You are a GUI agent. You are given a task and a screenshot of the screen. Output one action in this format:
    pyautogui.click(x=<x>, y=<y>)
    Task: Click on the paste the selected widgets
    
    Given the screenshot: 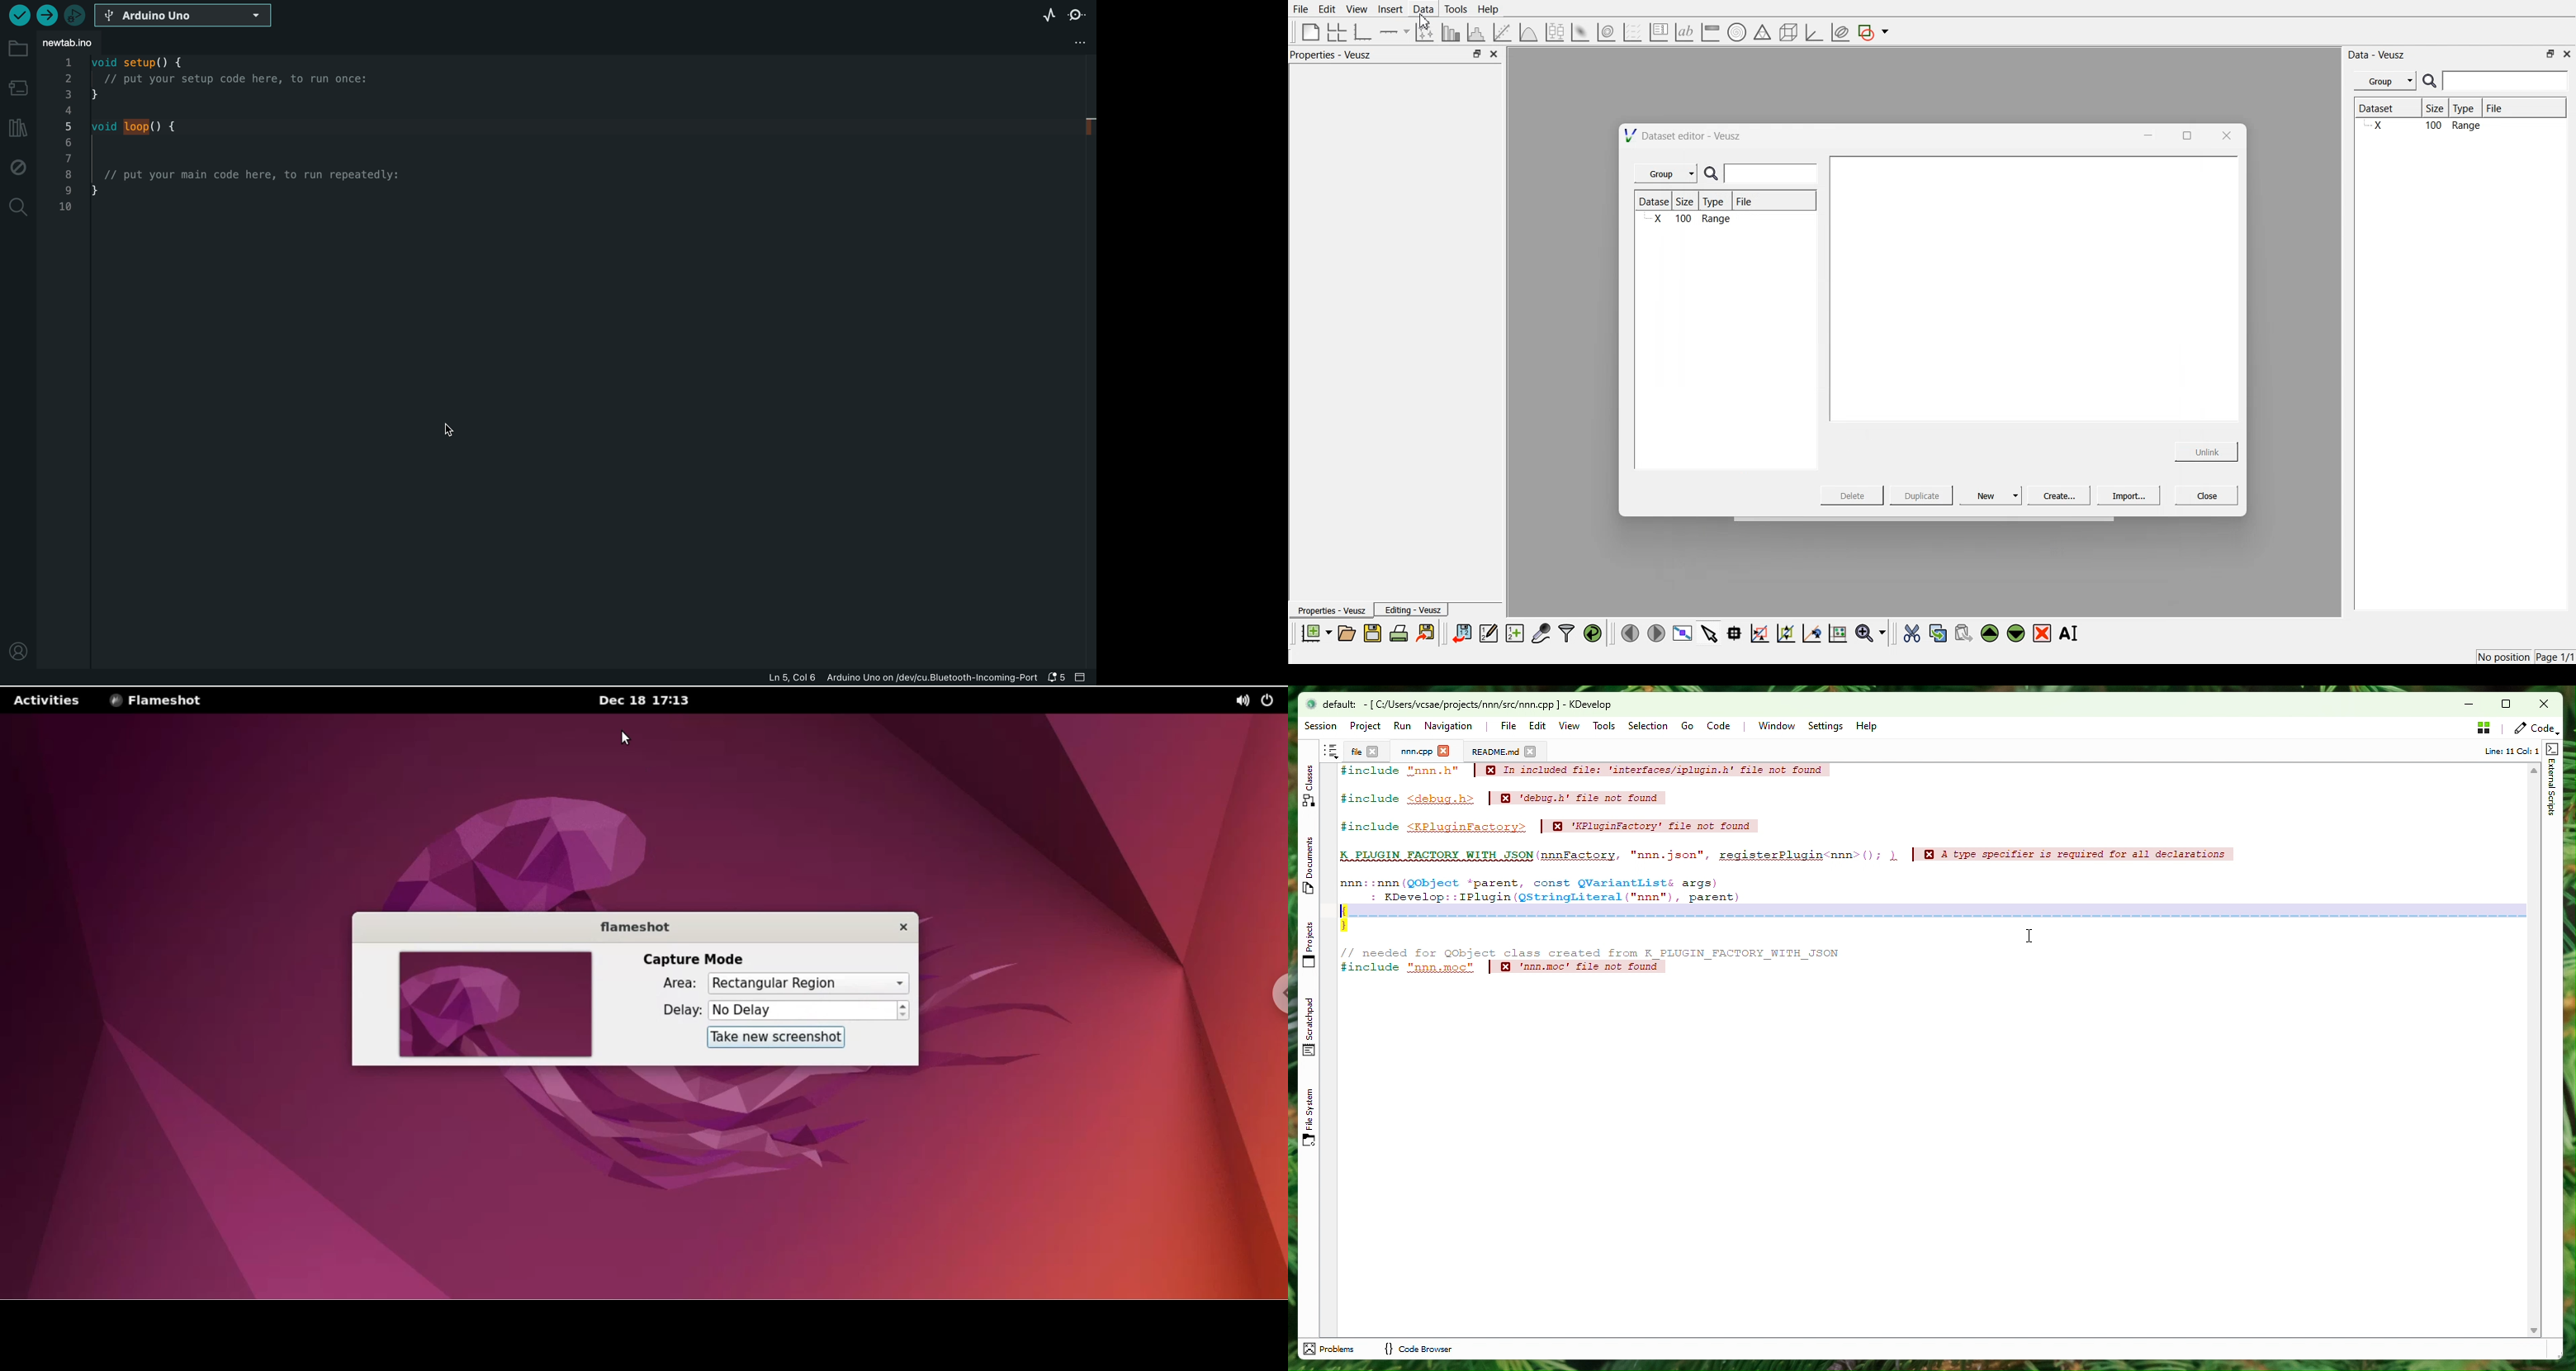 What is the action you would take?
    pyautogui.click(x=1962, y=633)
    